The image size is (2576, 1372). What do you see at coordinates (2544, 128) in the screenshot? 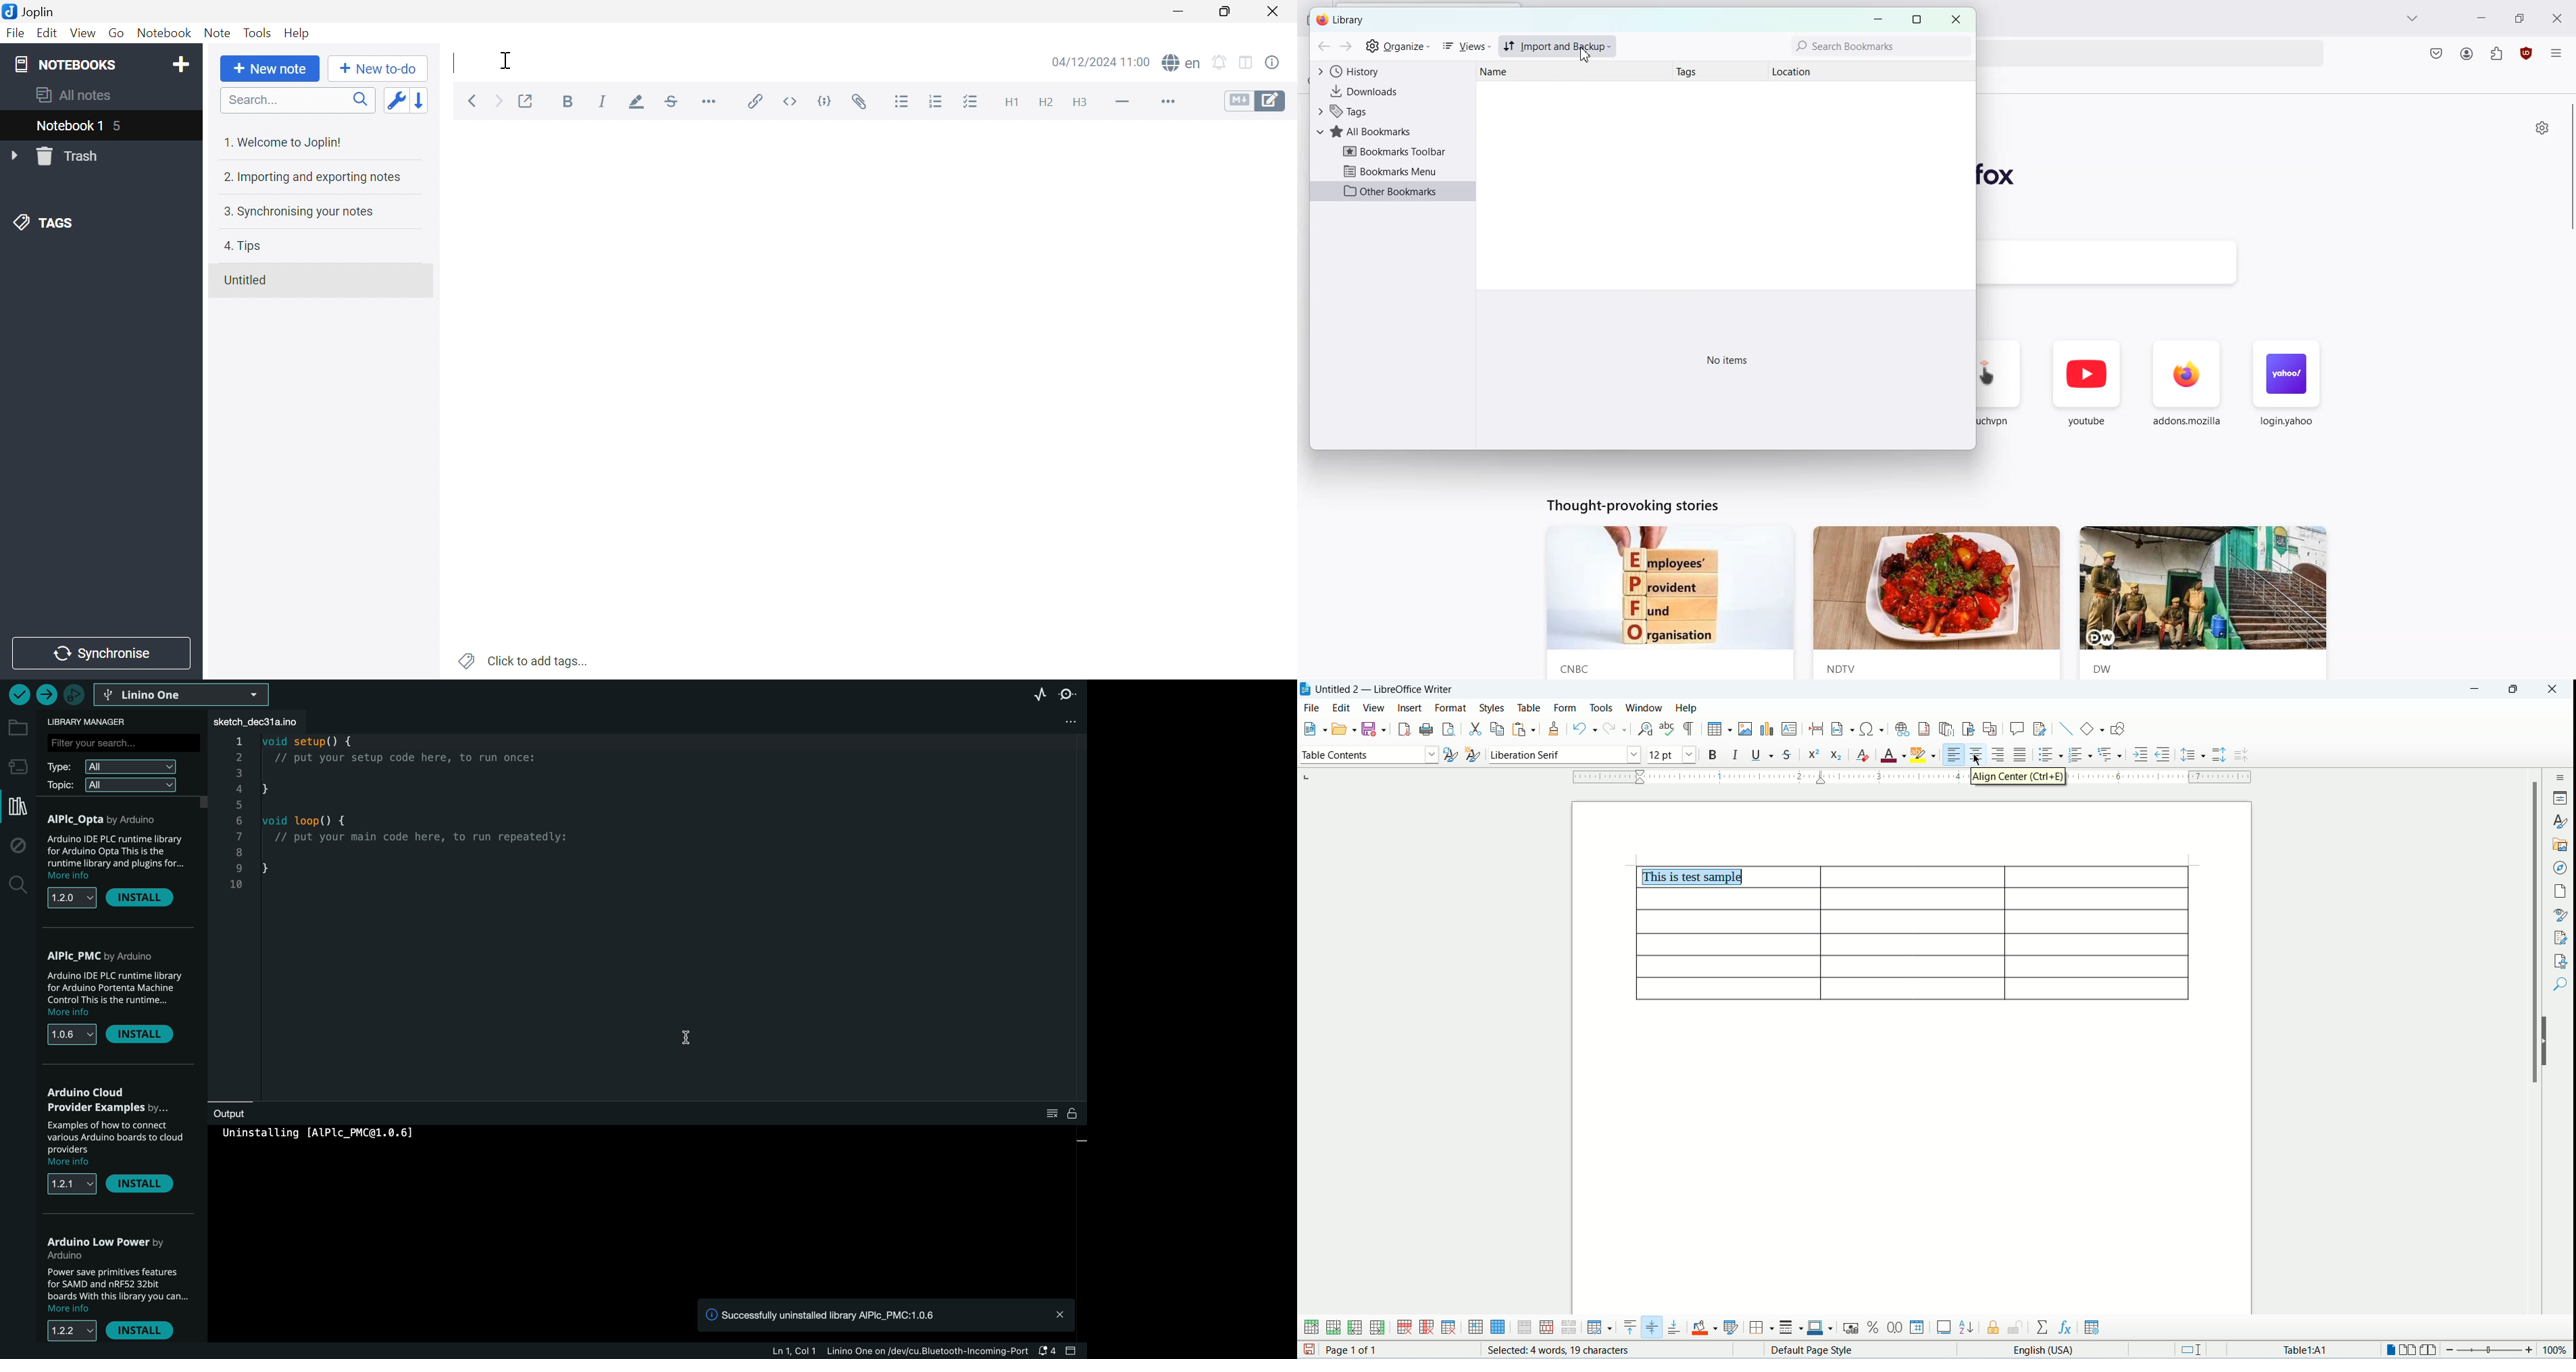
I see `Personalize new Tab` at bounding box center [2544, 128].